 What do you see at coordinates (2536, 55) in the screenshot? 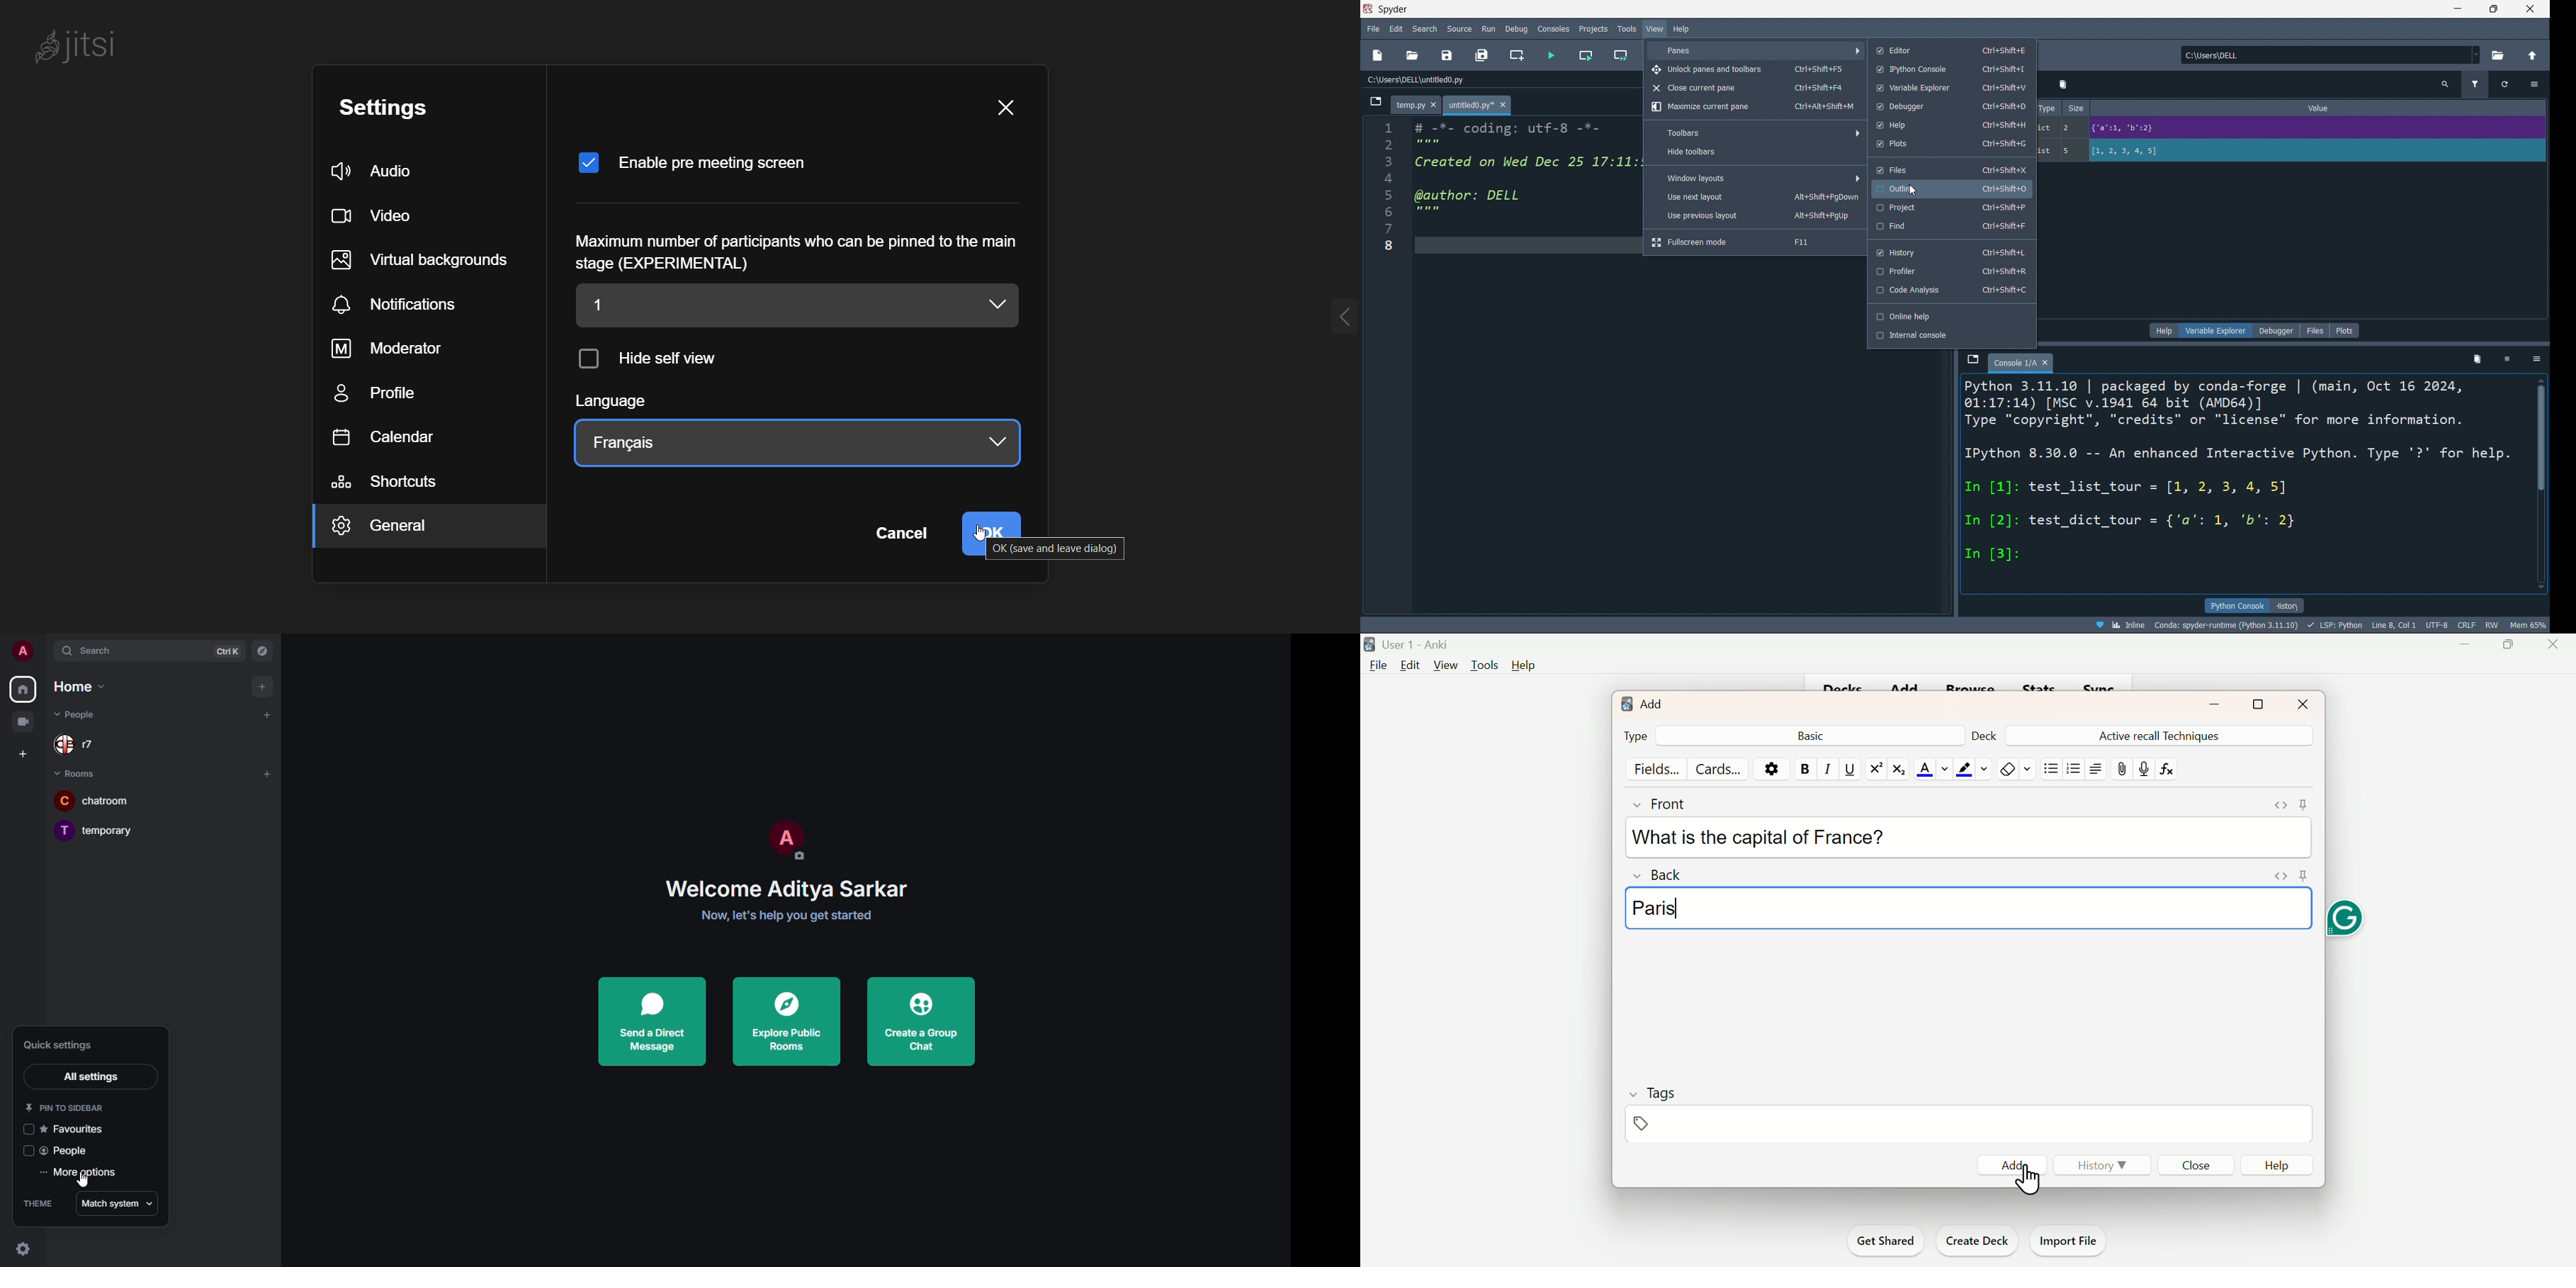
I see `open parent directory` at bounding box center [2536, 55].